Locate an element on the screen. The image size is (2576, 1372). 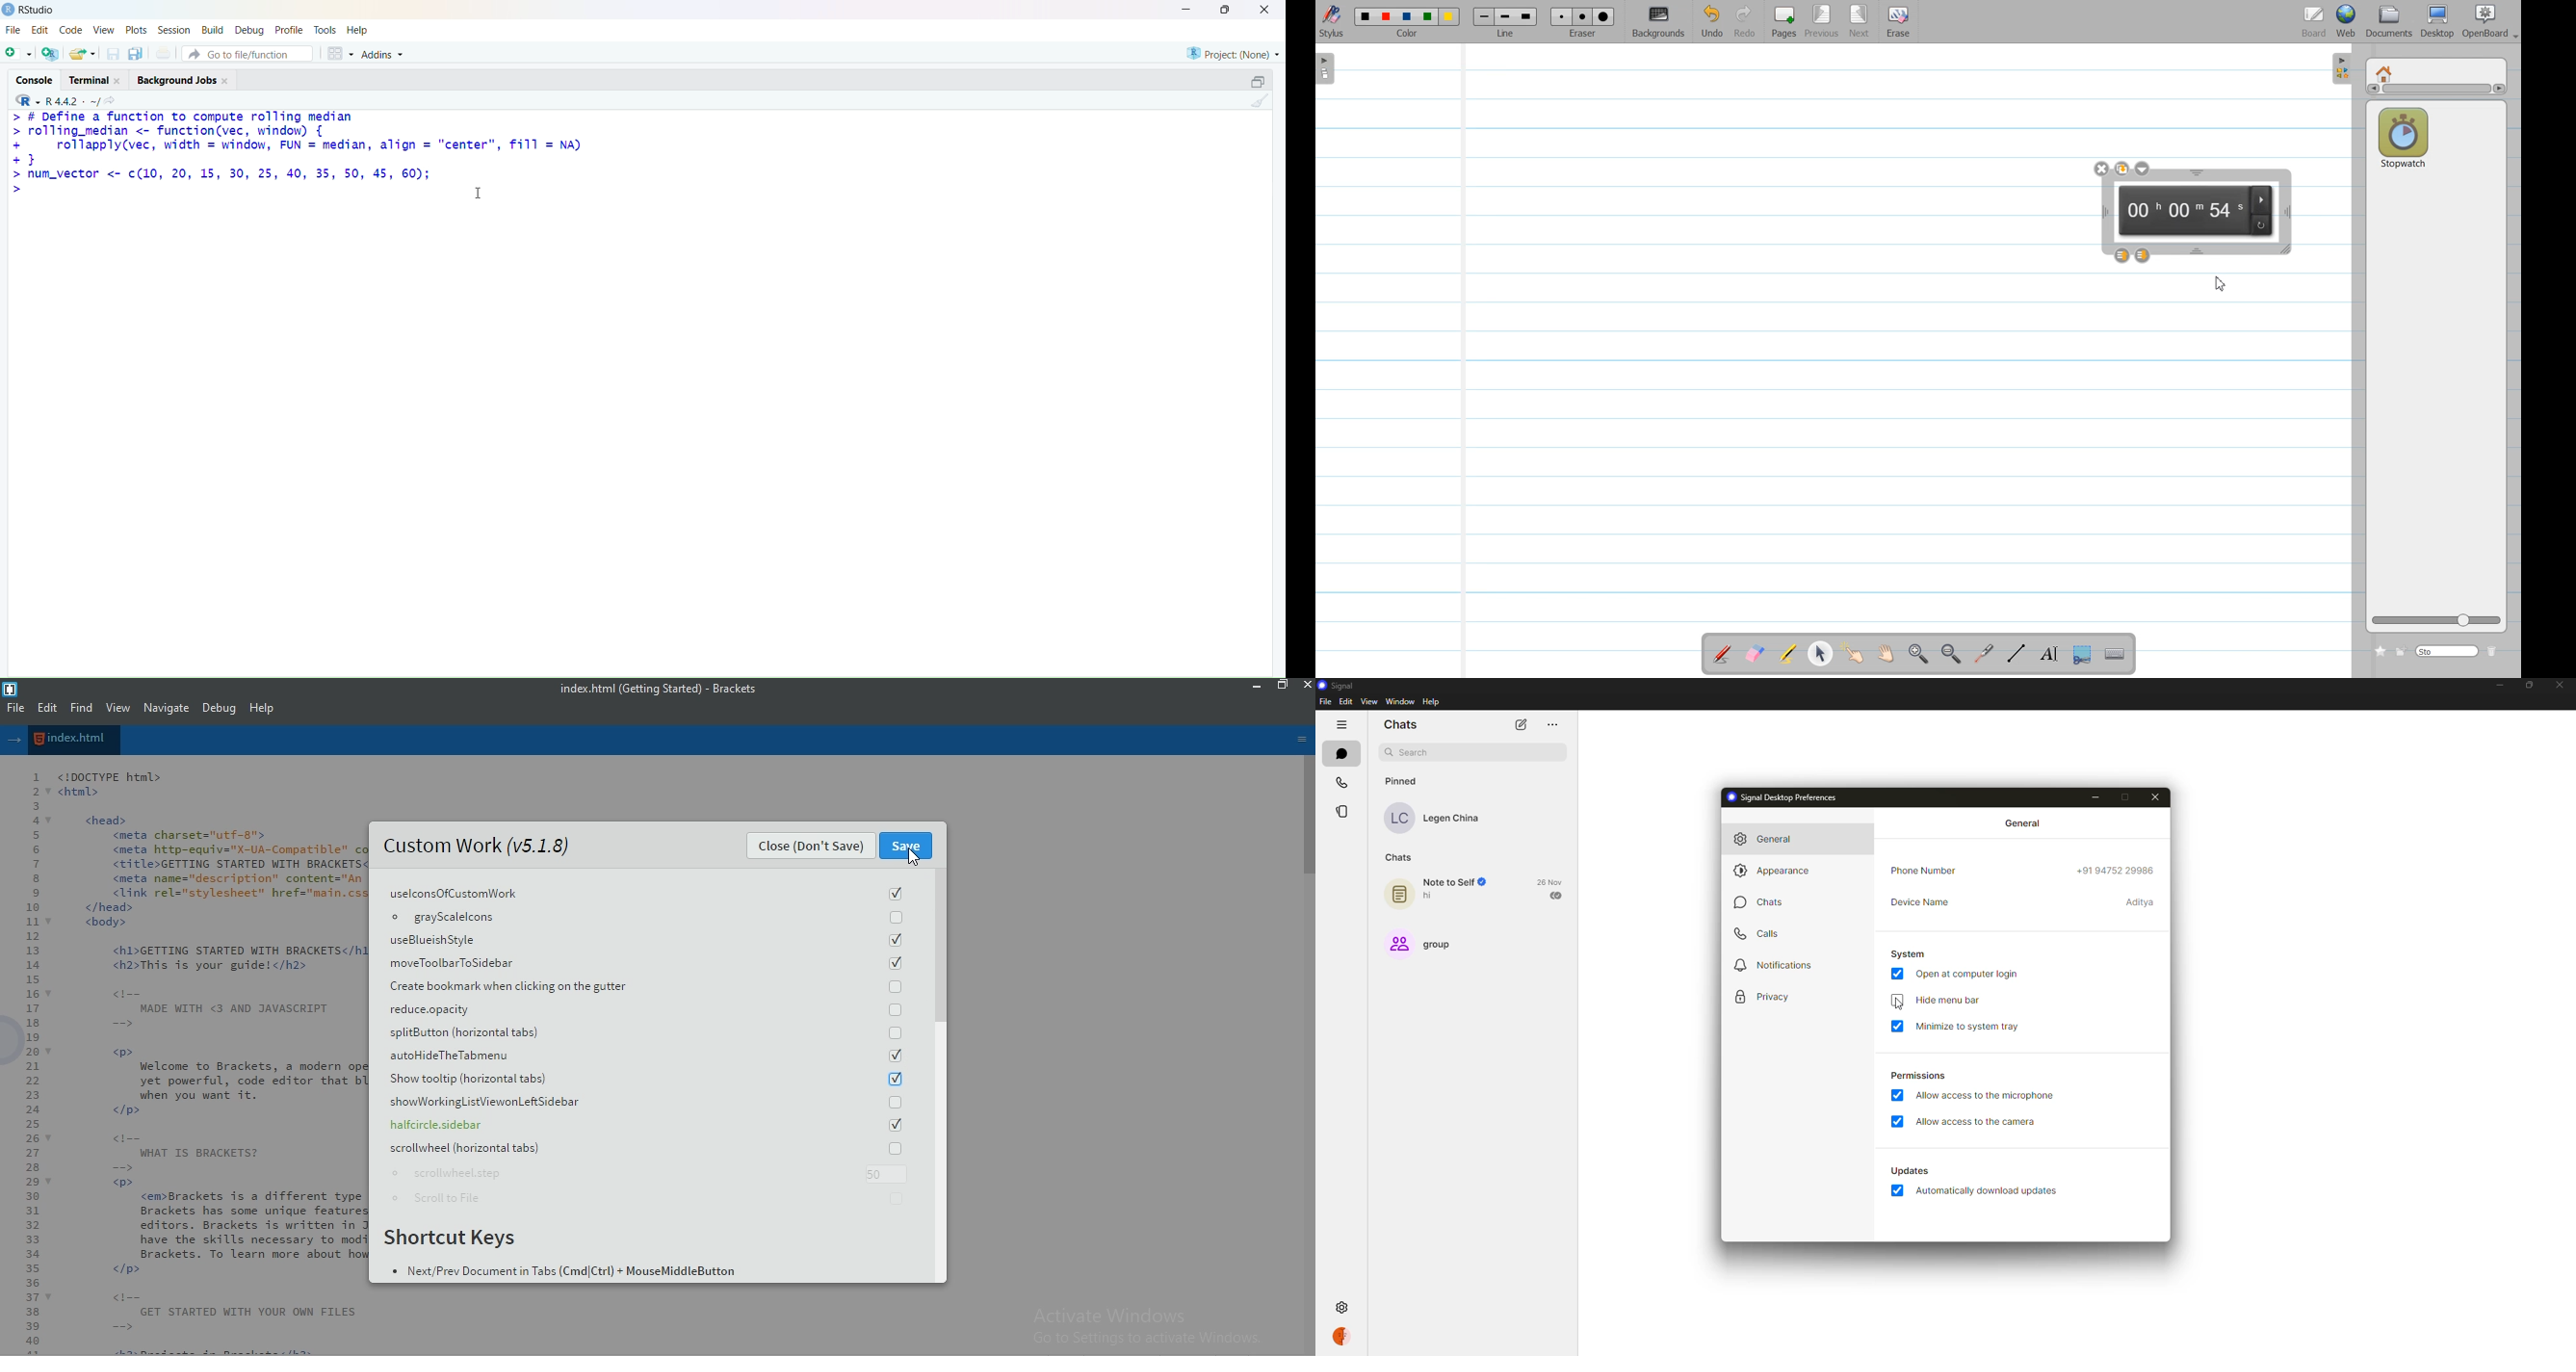
close is located at coordinates (2102, 168).